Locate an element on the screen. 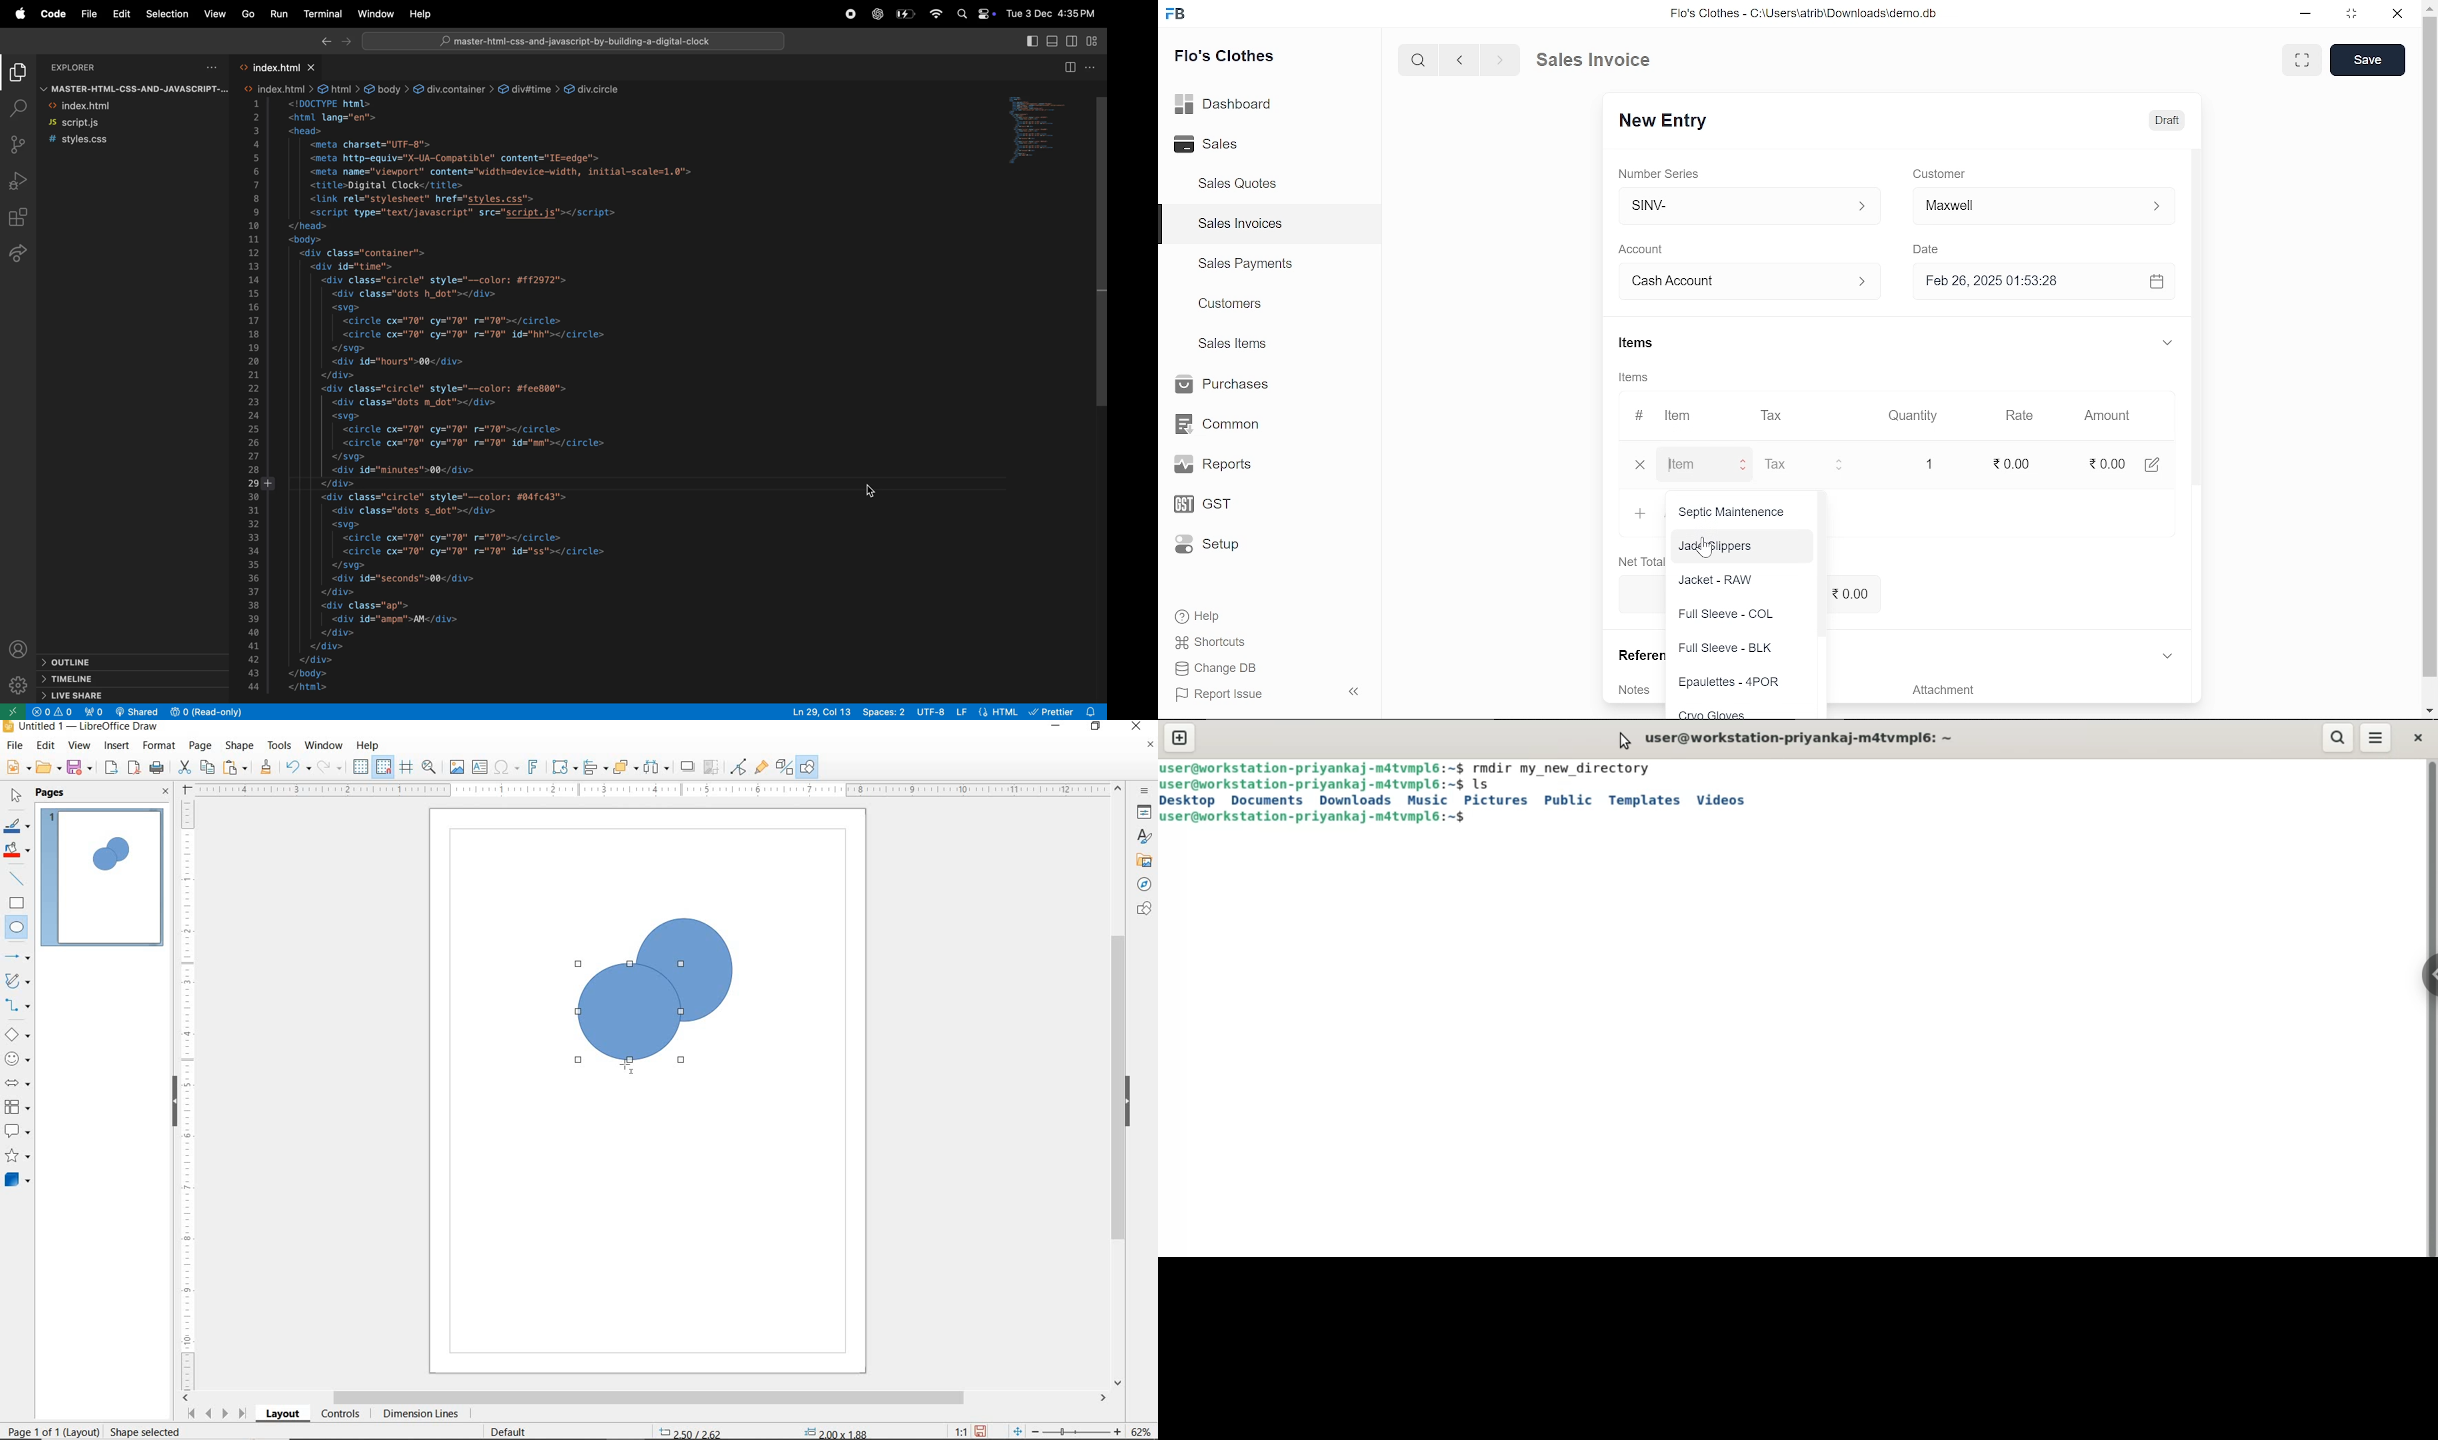  utf 8 is located at coordinates (923, 711).